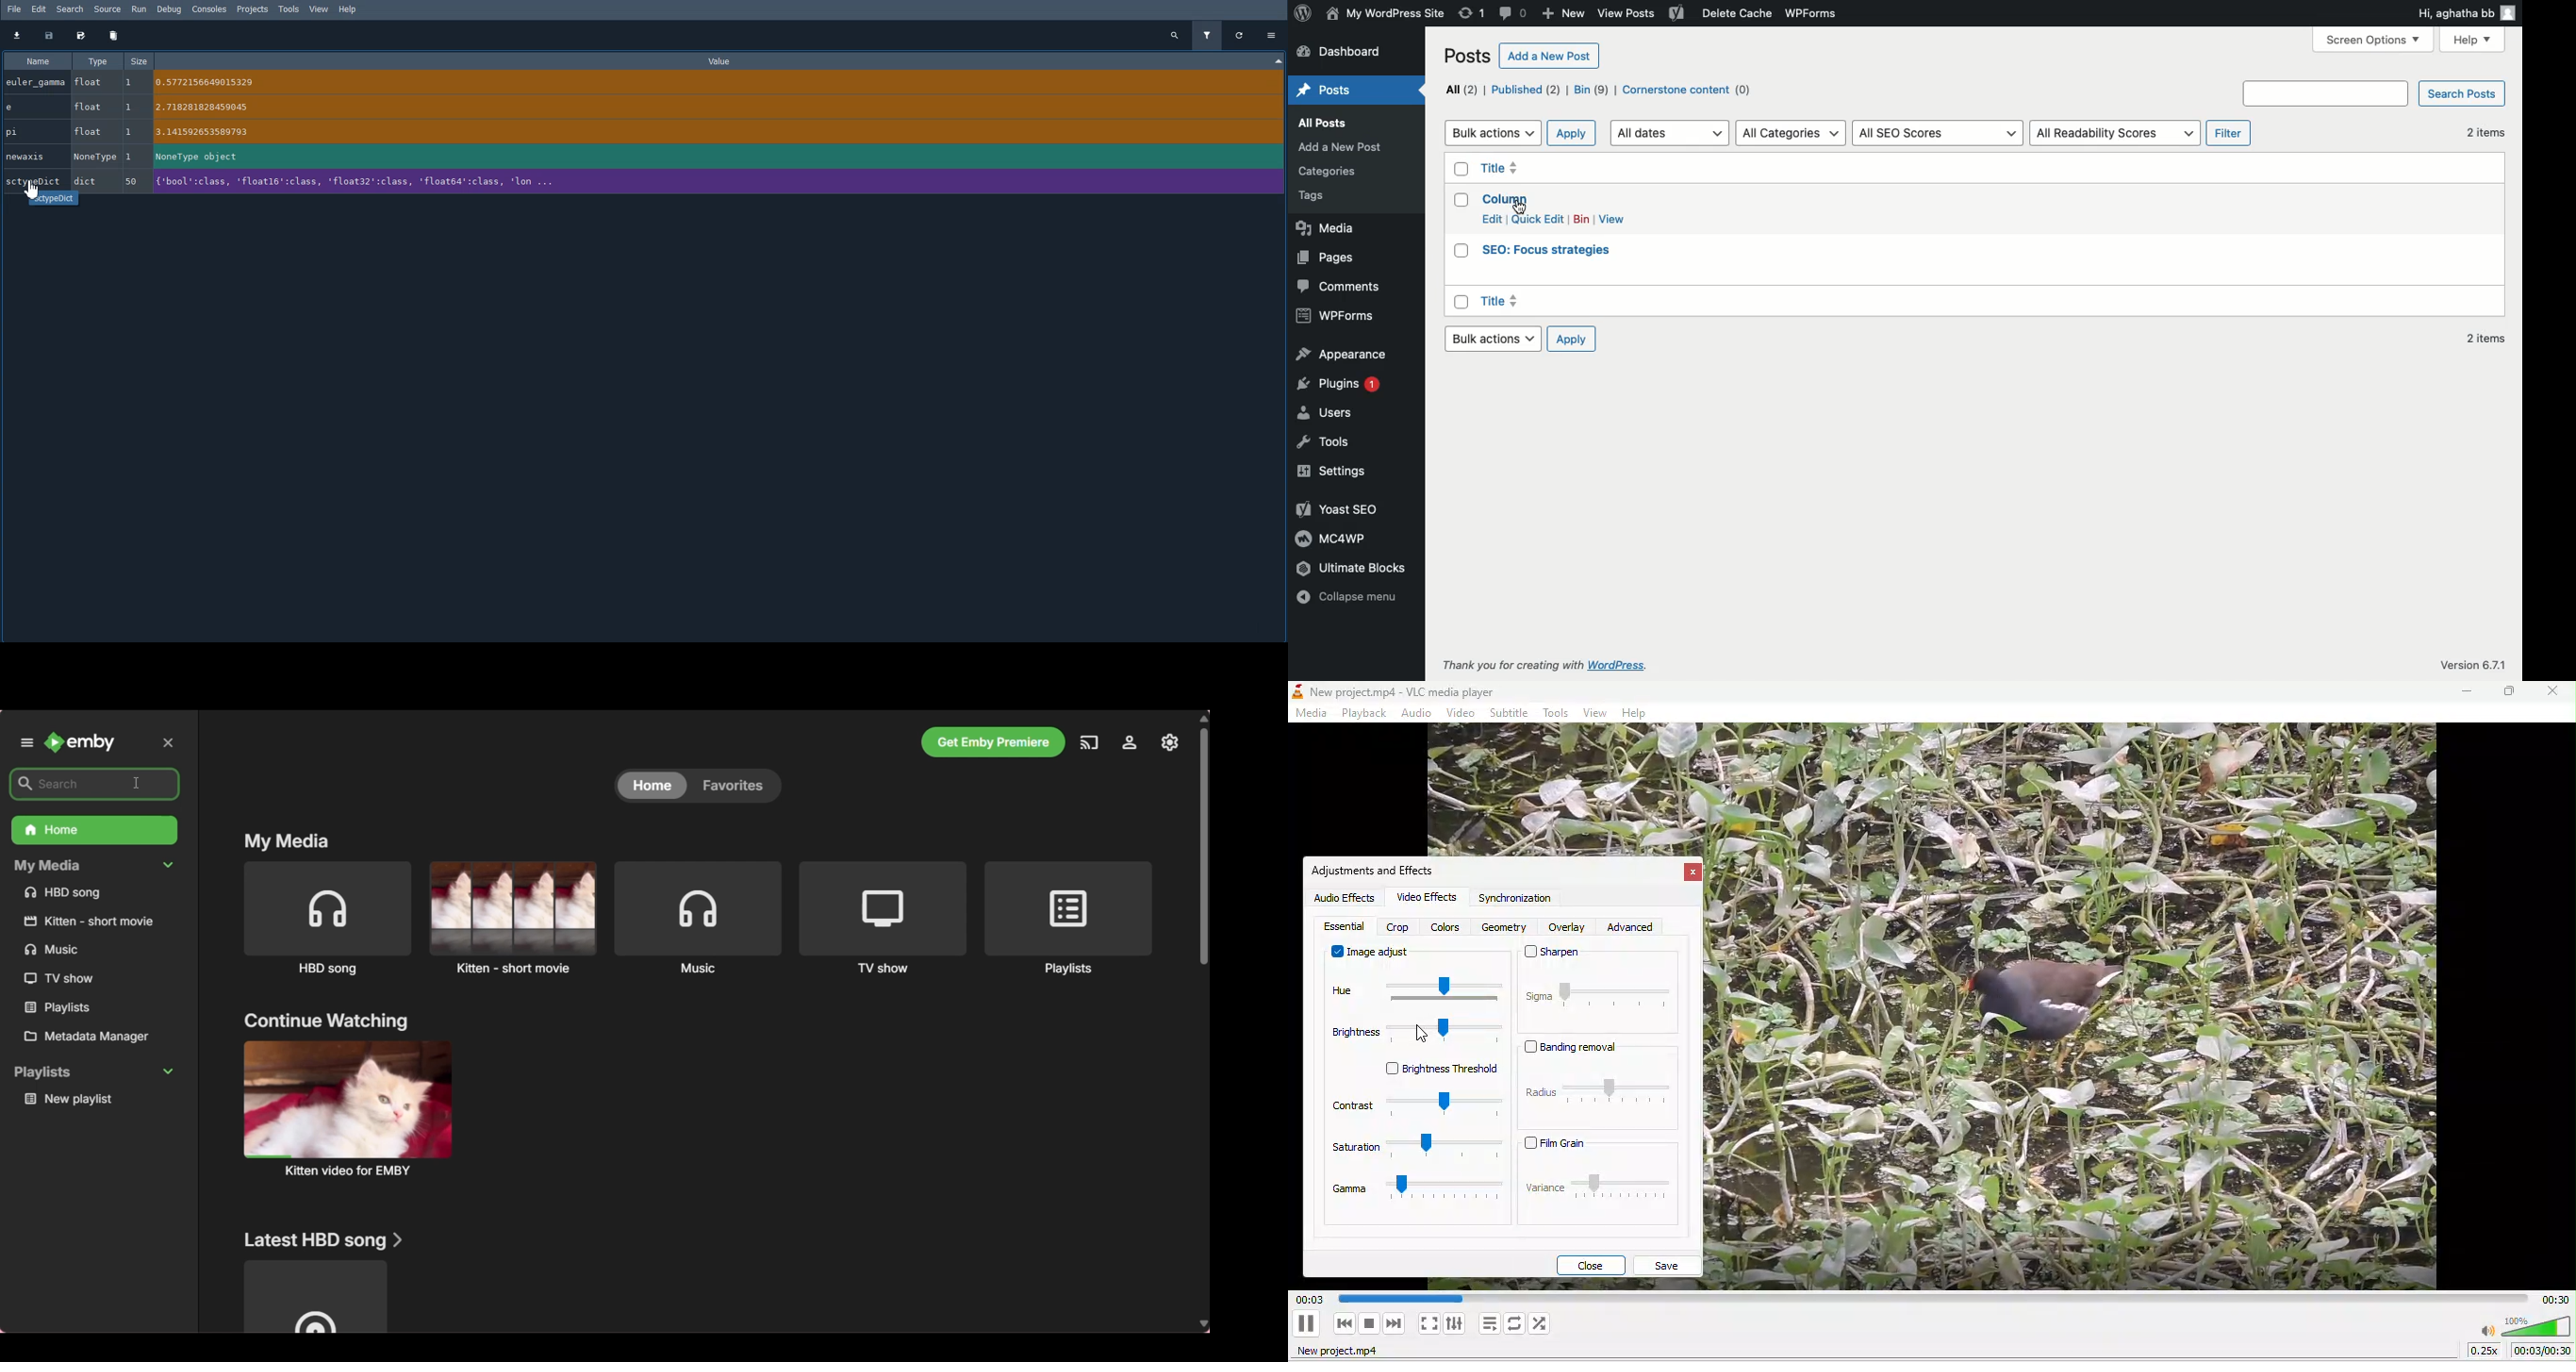 The image size is (2576, 1372). I want to click on pi, so click(233, 132).